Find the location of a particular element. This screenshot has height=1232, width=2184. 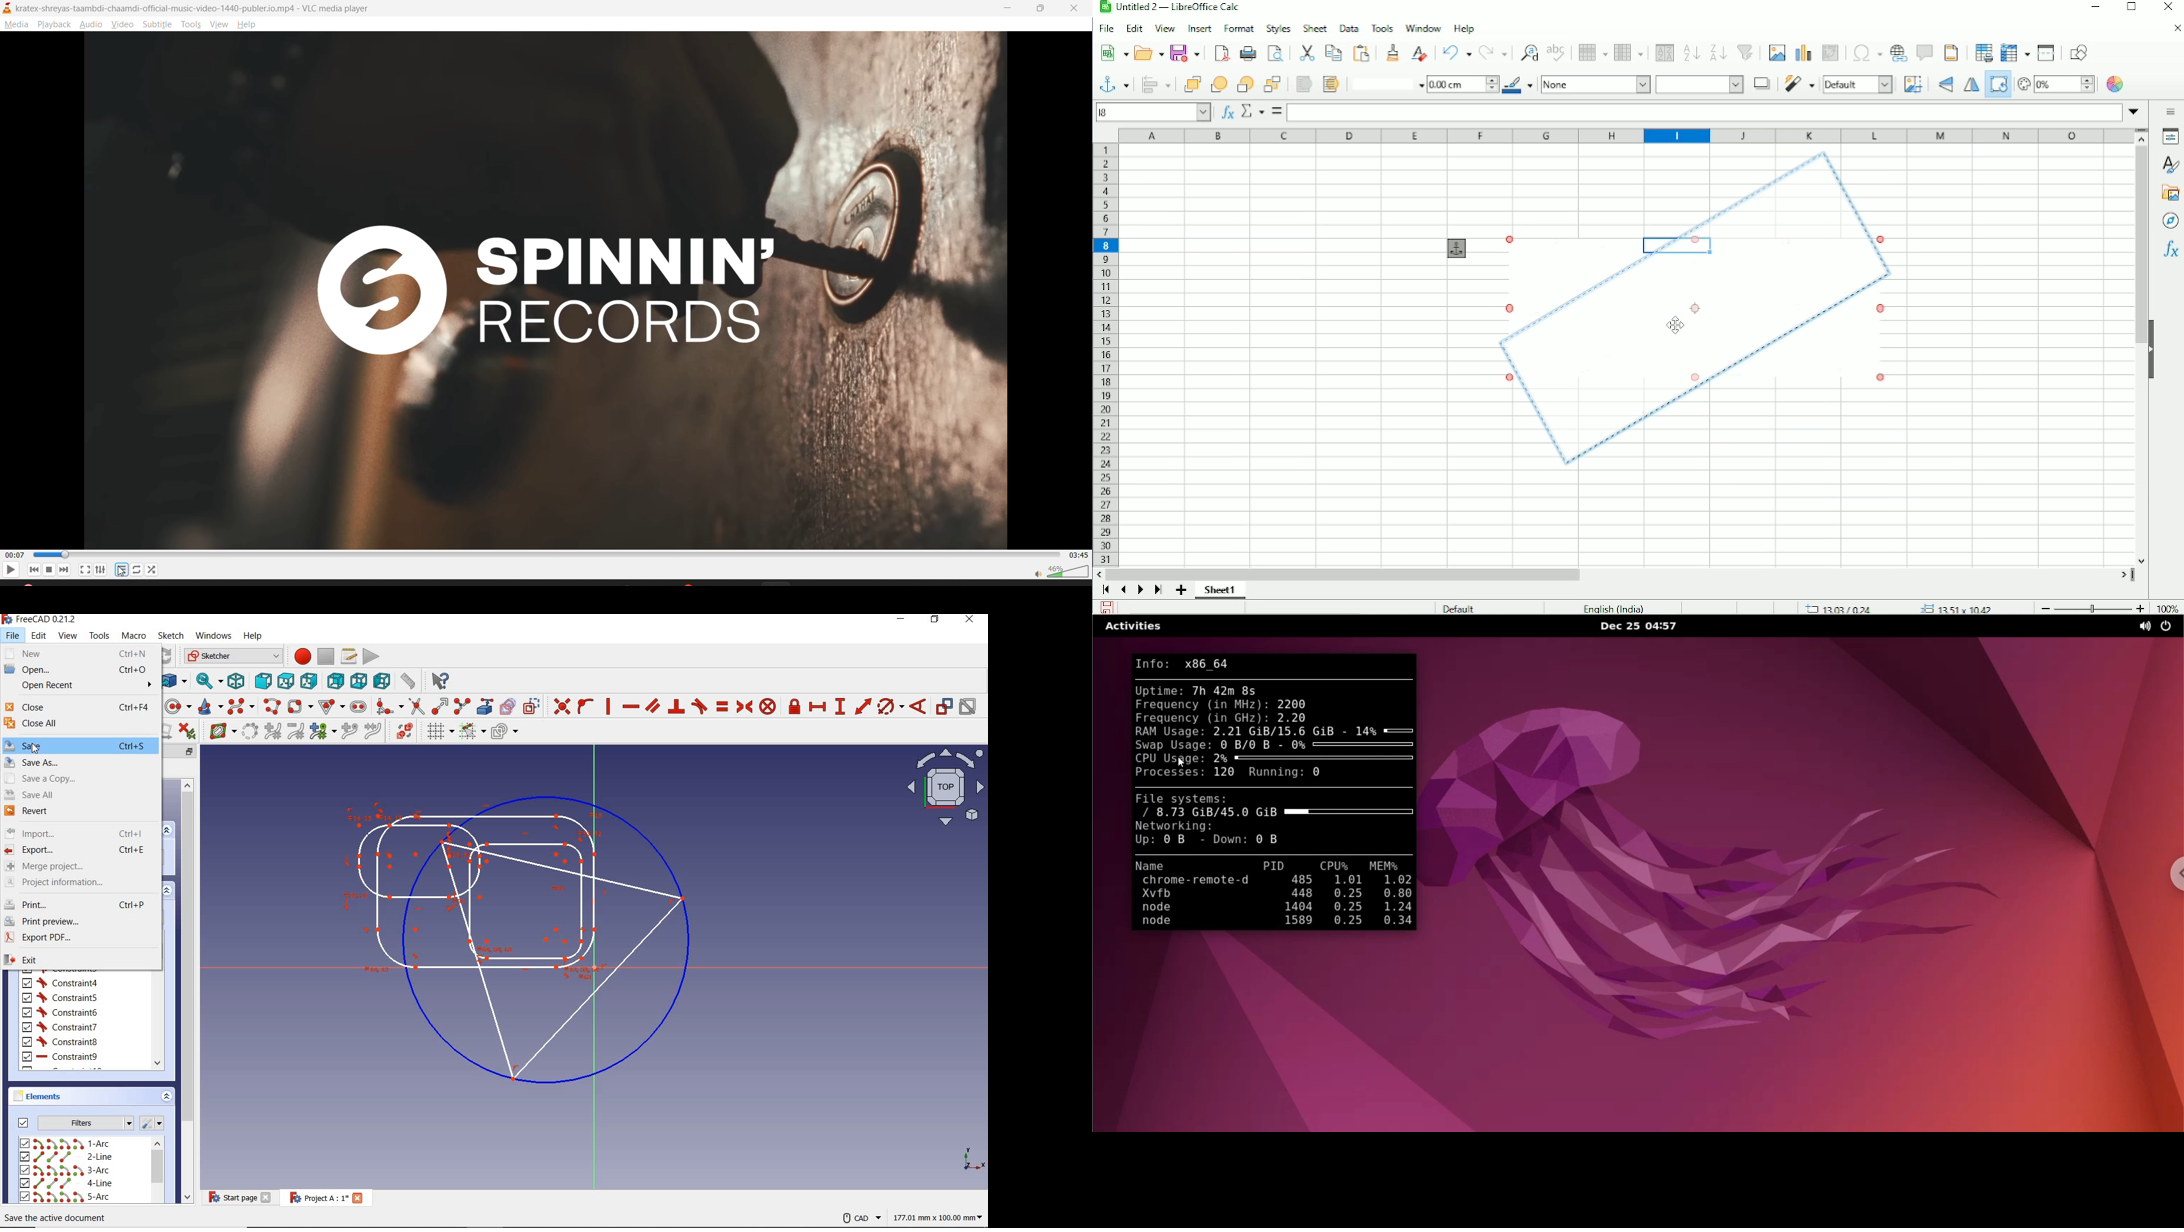

measure distance is located at coordinates (409, 680).